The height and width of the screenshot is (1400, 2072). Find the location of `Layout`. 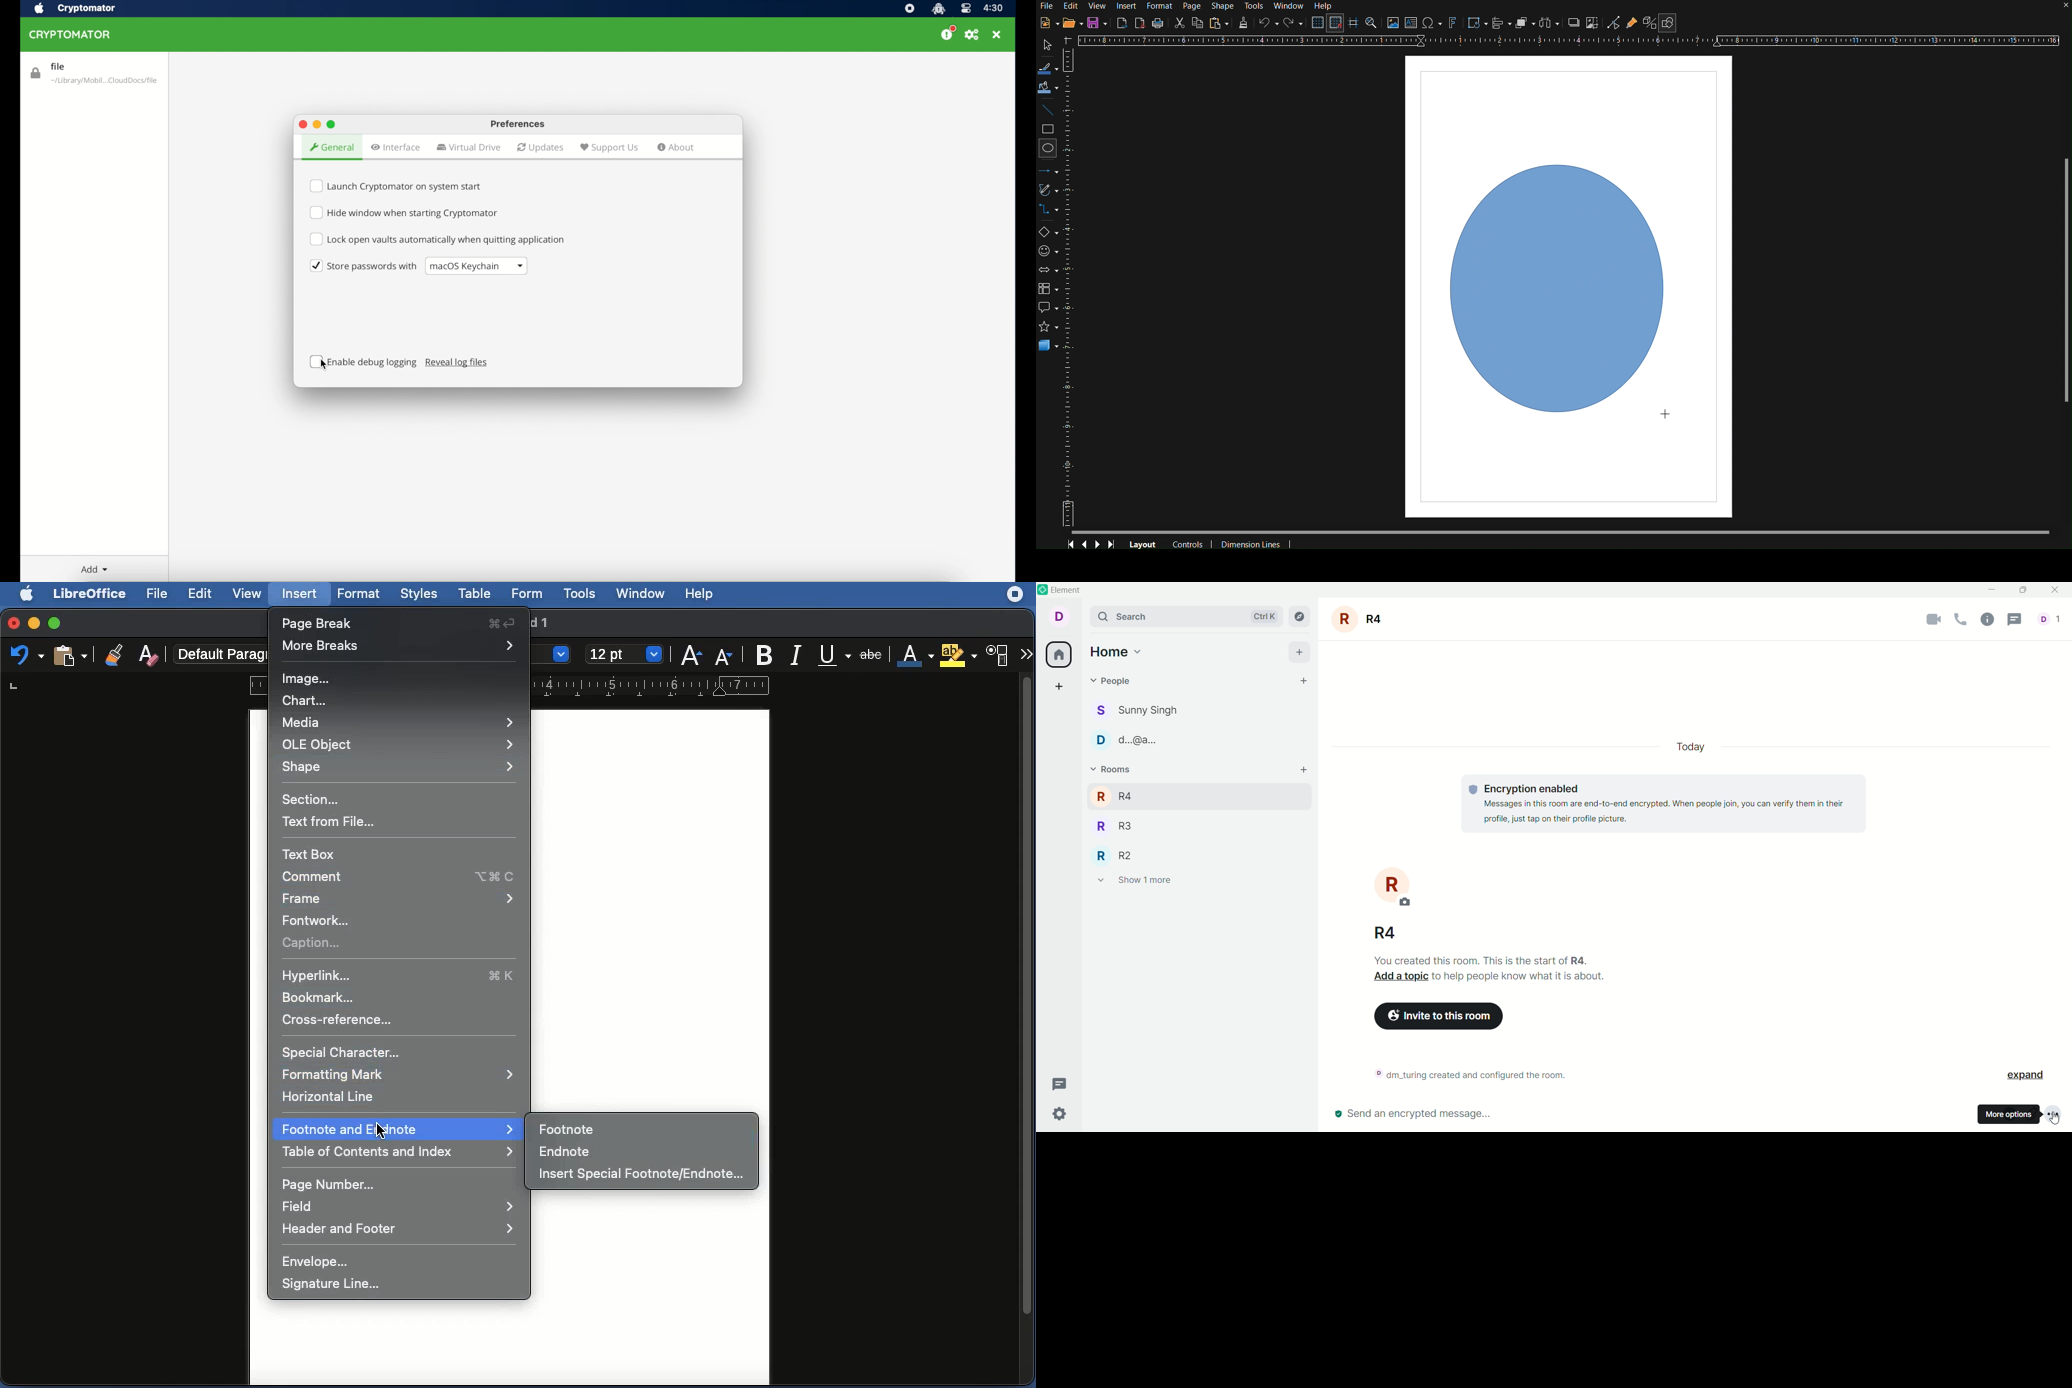

Layout is located at coordinates (1143, 544).